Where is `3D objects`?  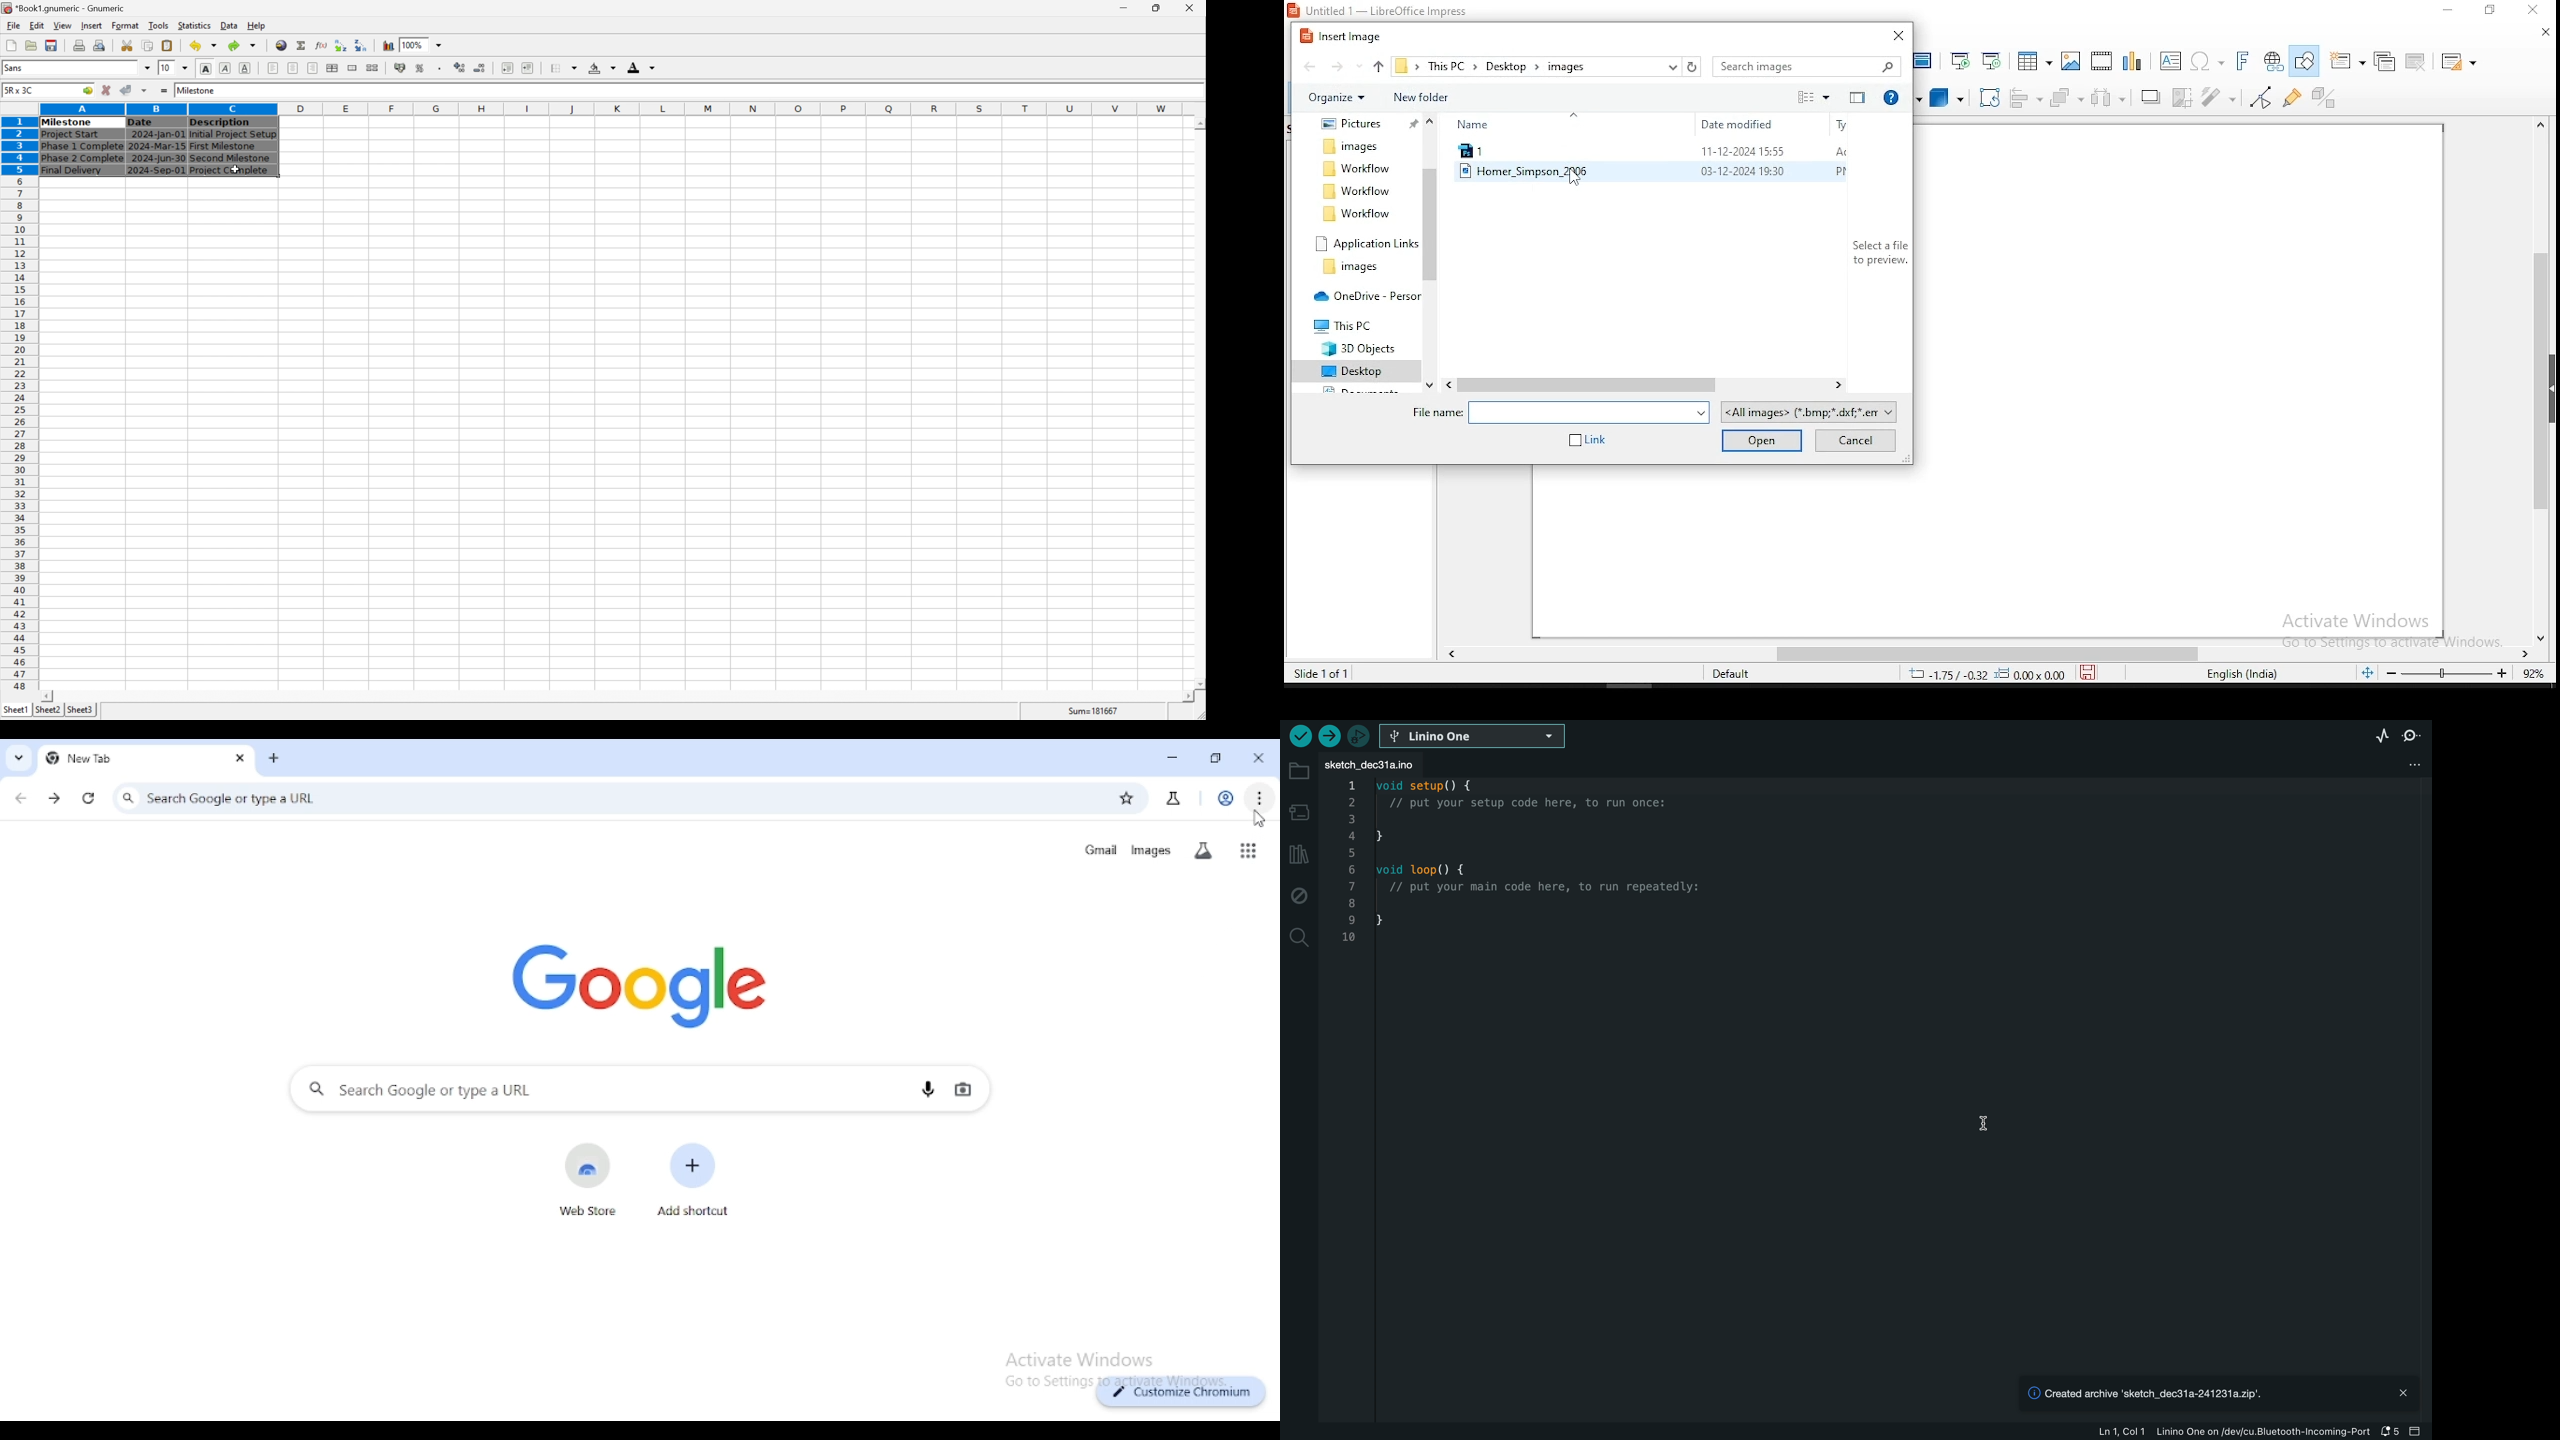
3D objects is located at coordinates (1945, 95).